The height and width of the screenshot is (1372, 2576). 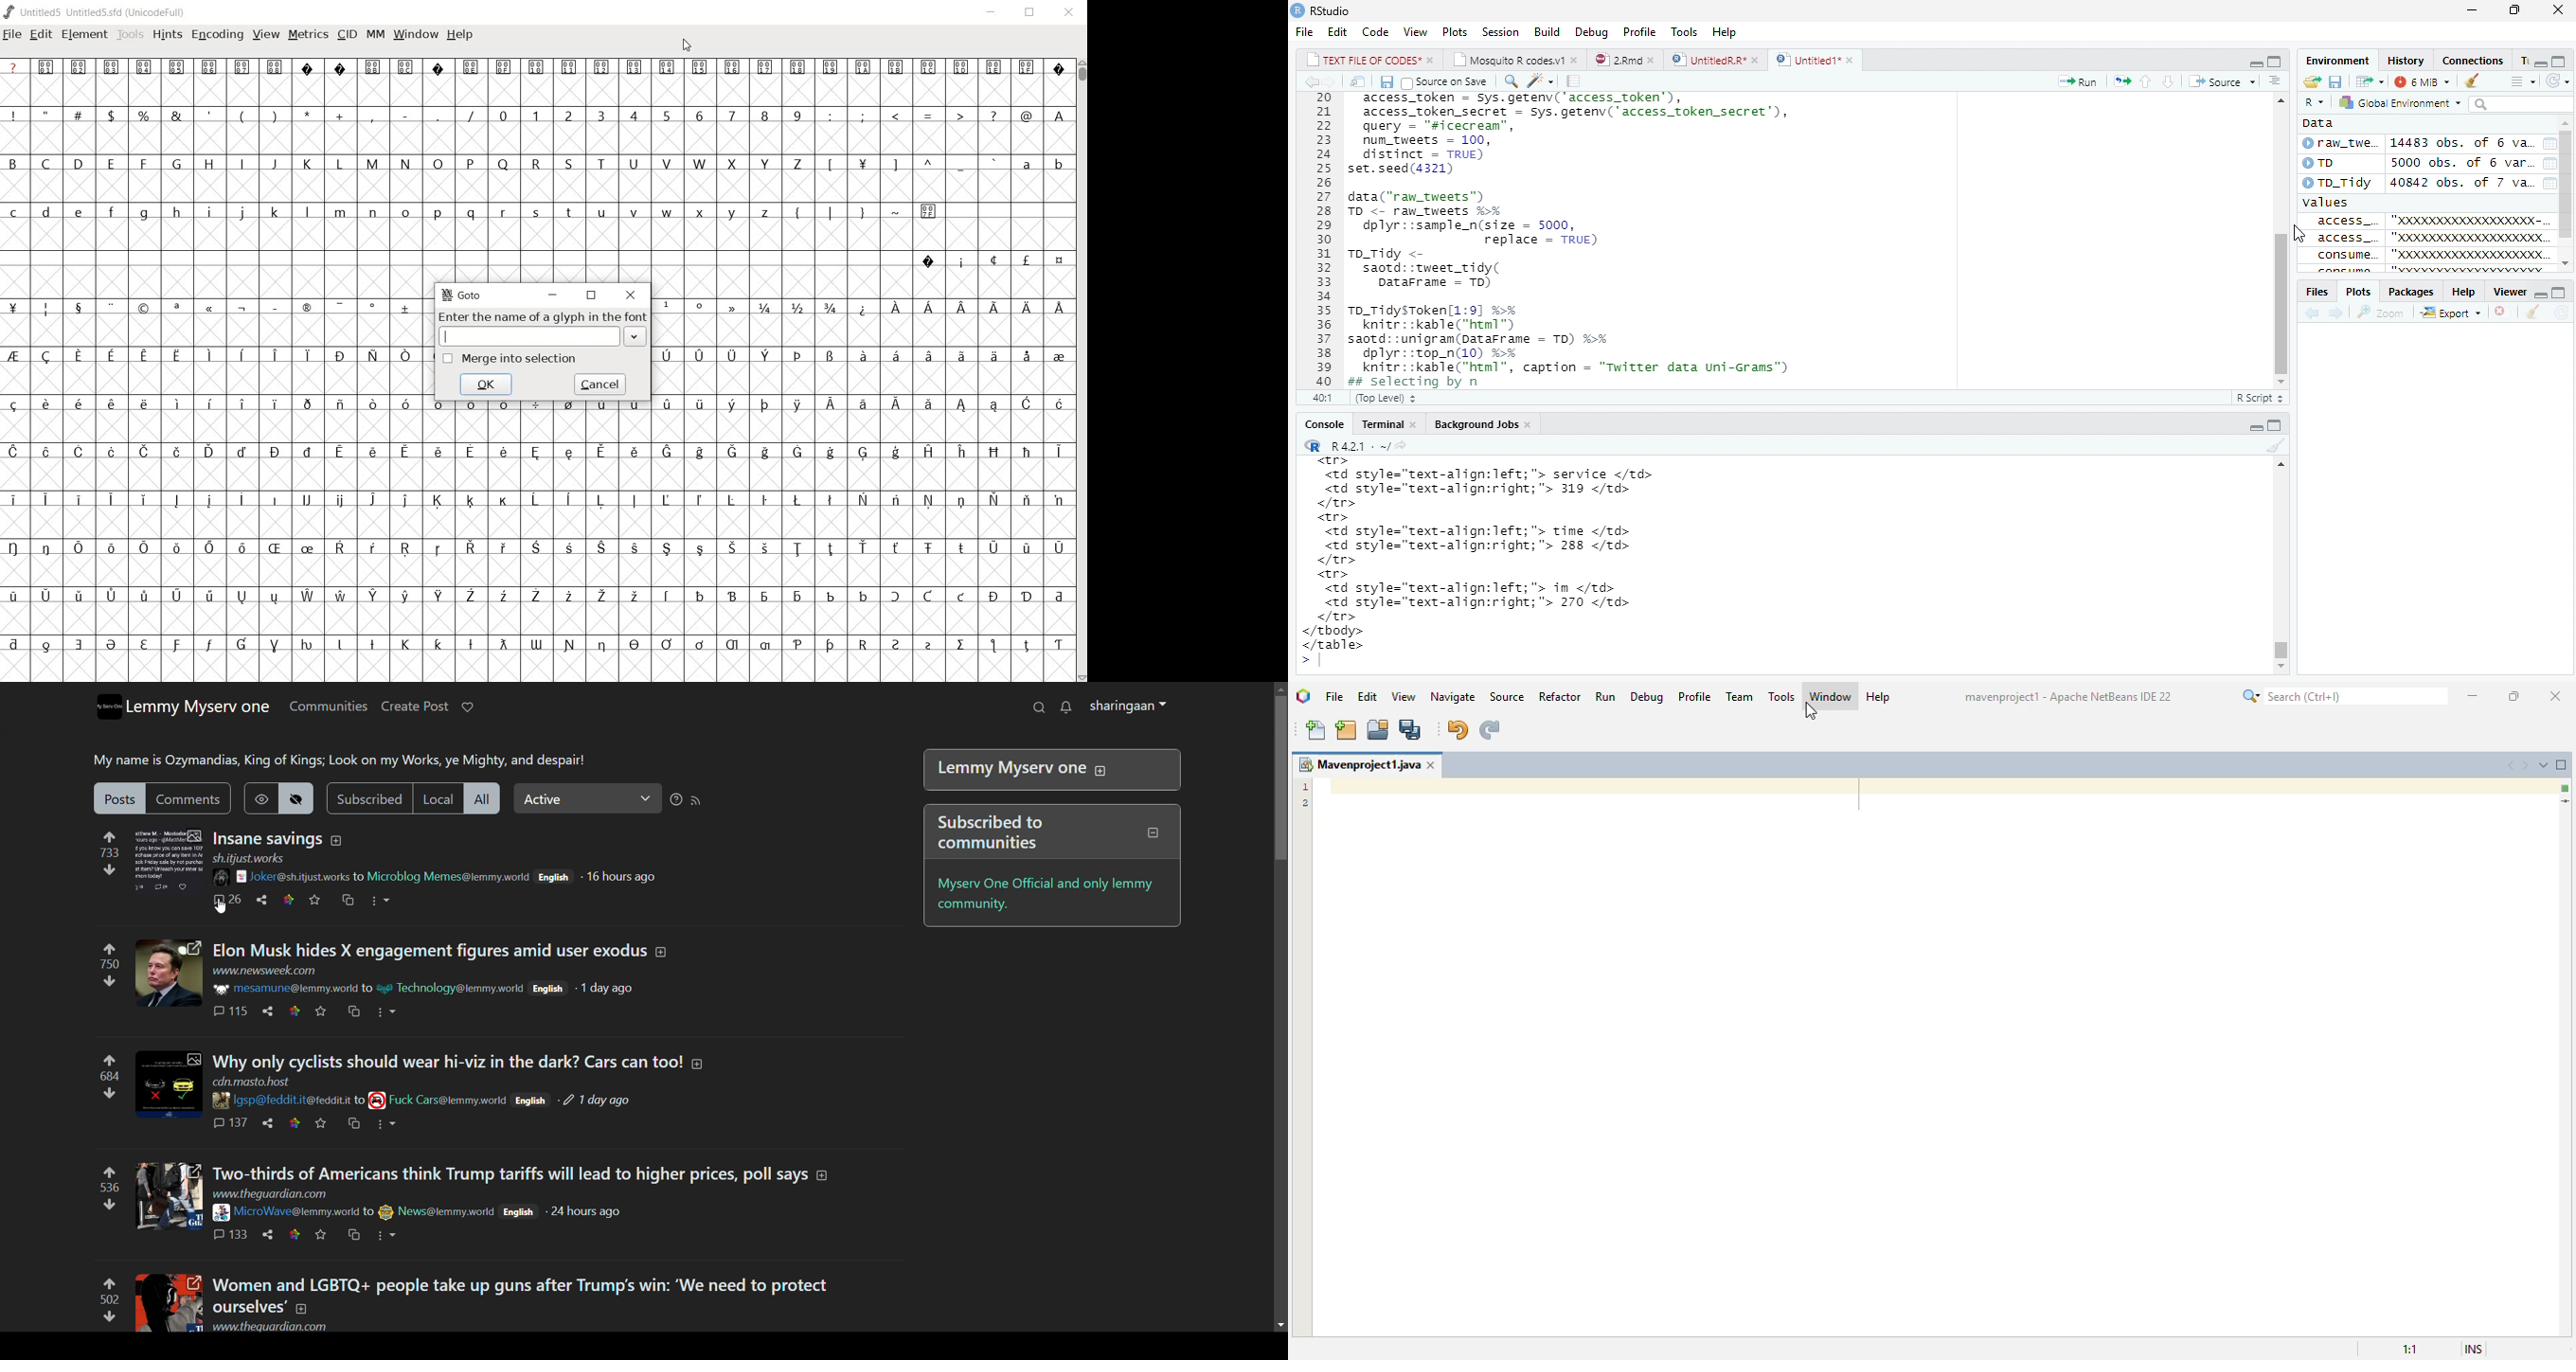 I want to click on Symbol, so click(x=797, y=452).